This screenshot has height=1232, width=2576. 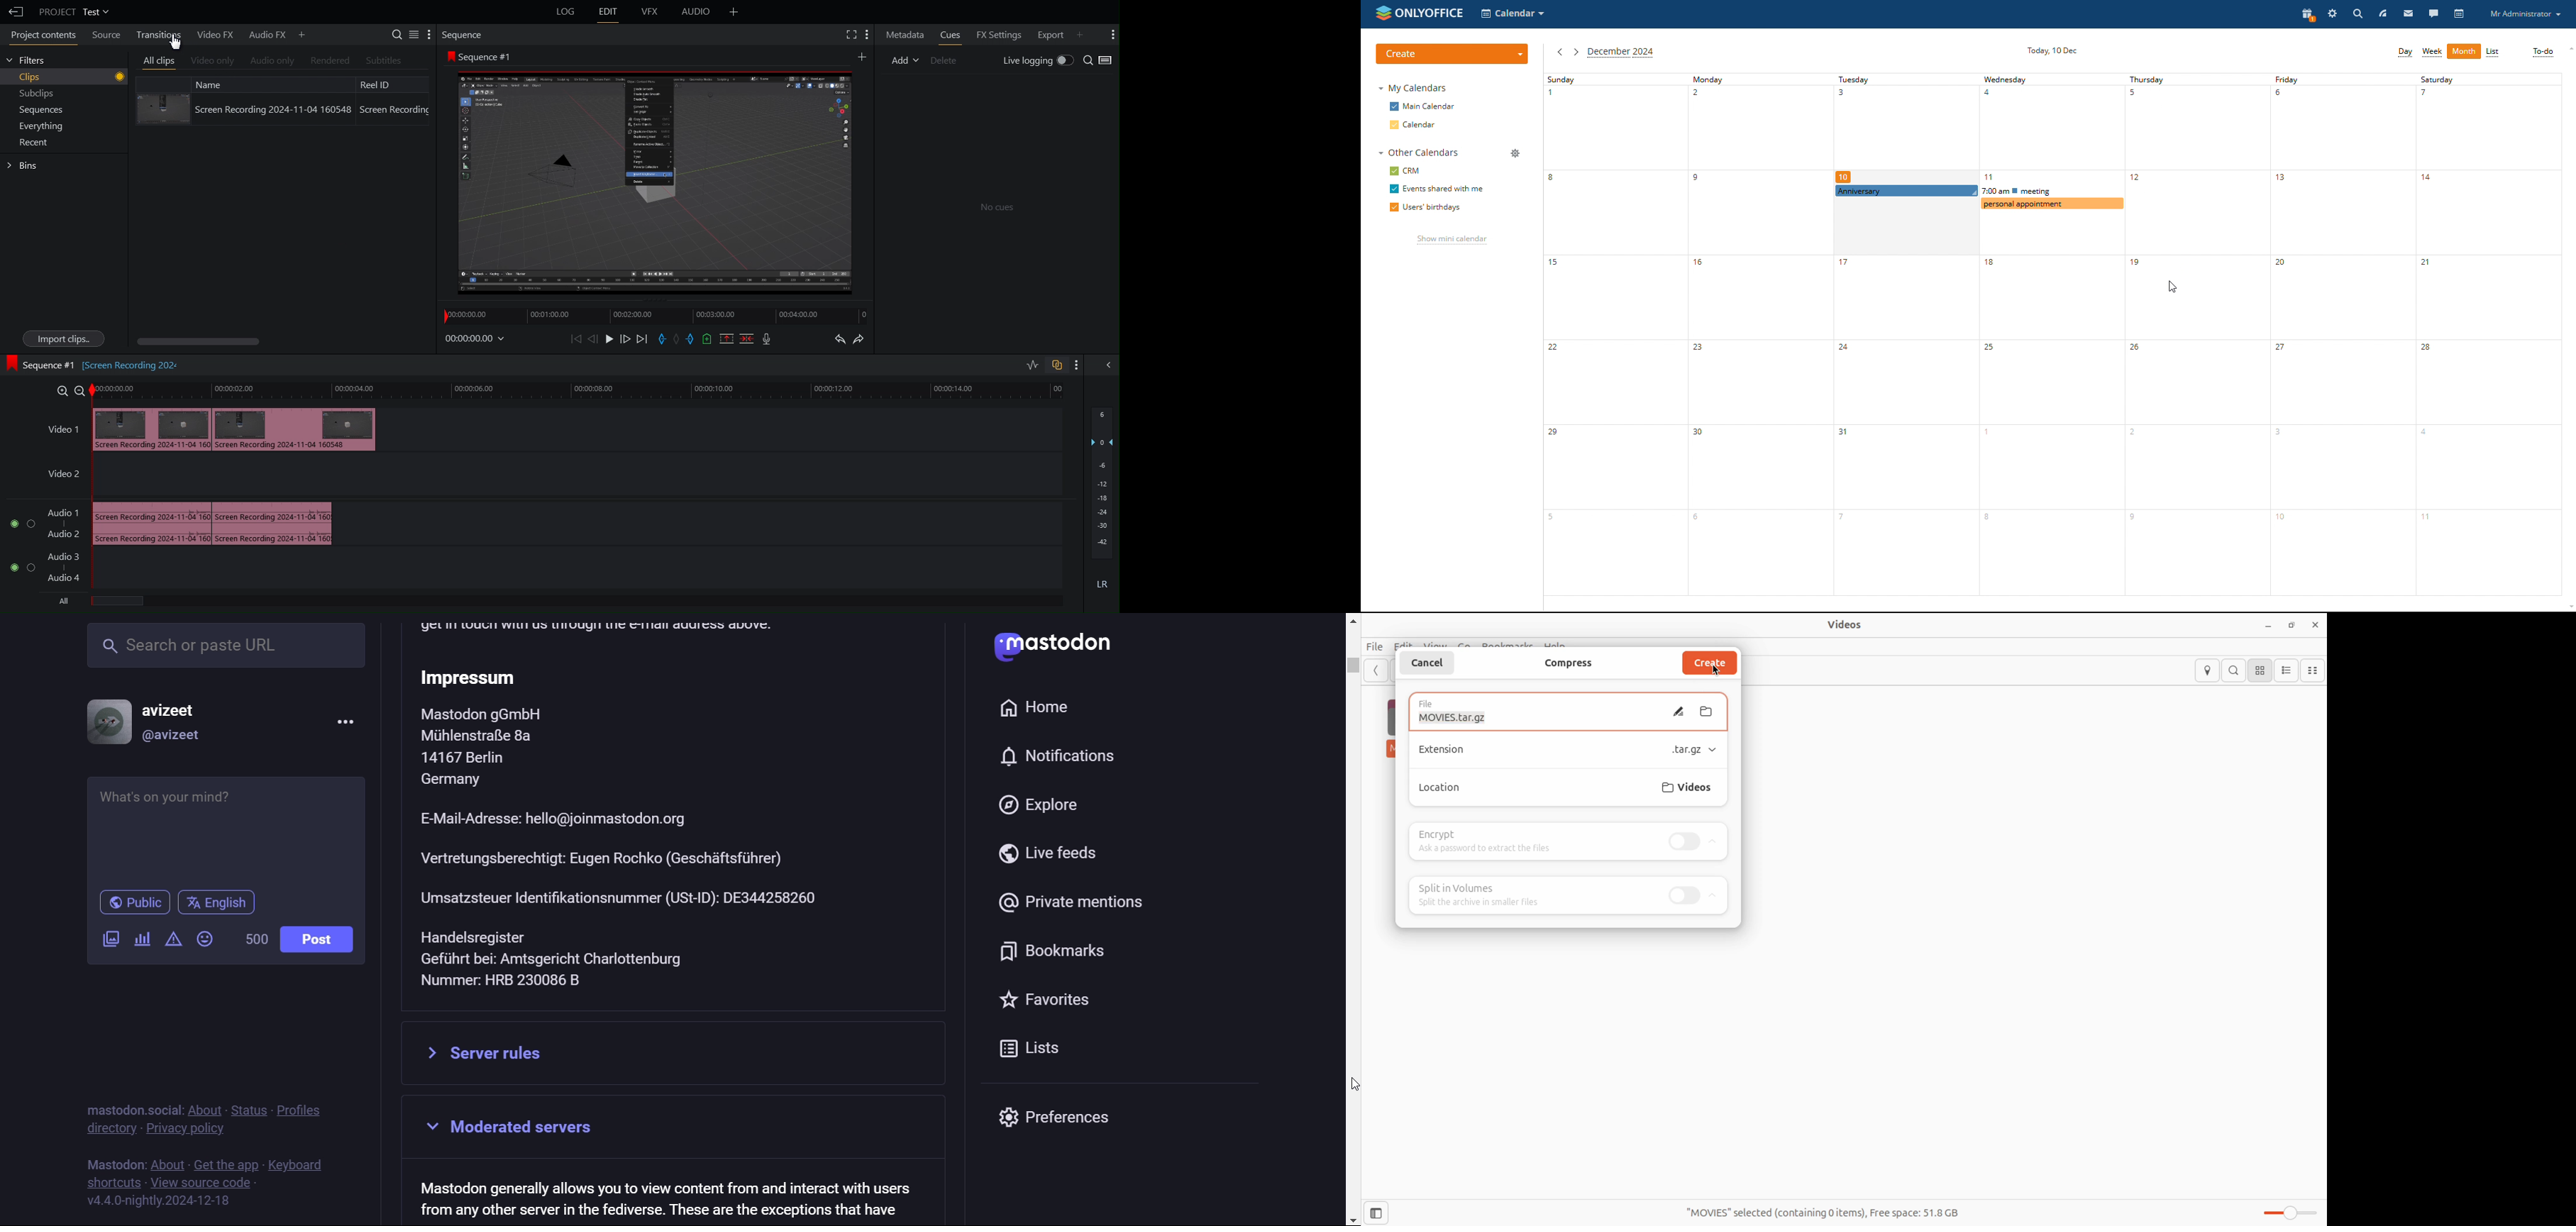 I want to click on present, so click(x=2306, y=15).